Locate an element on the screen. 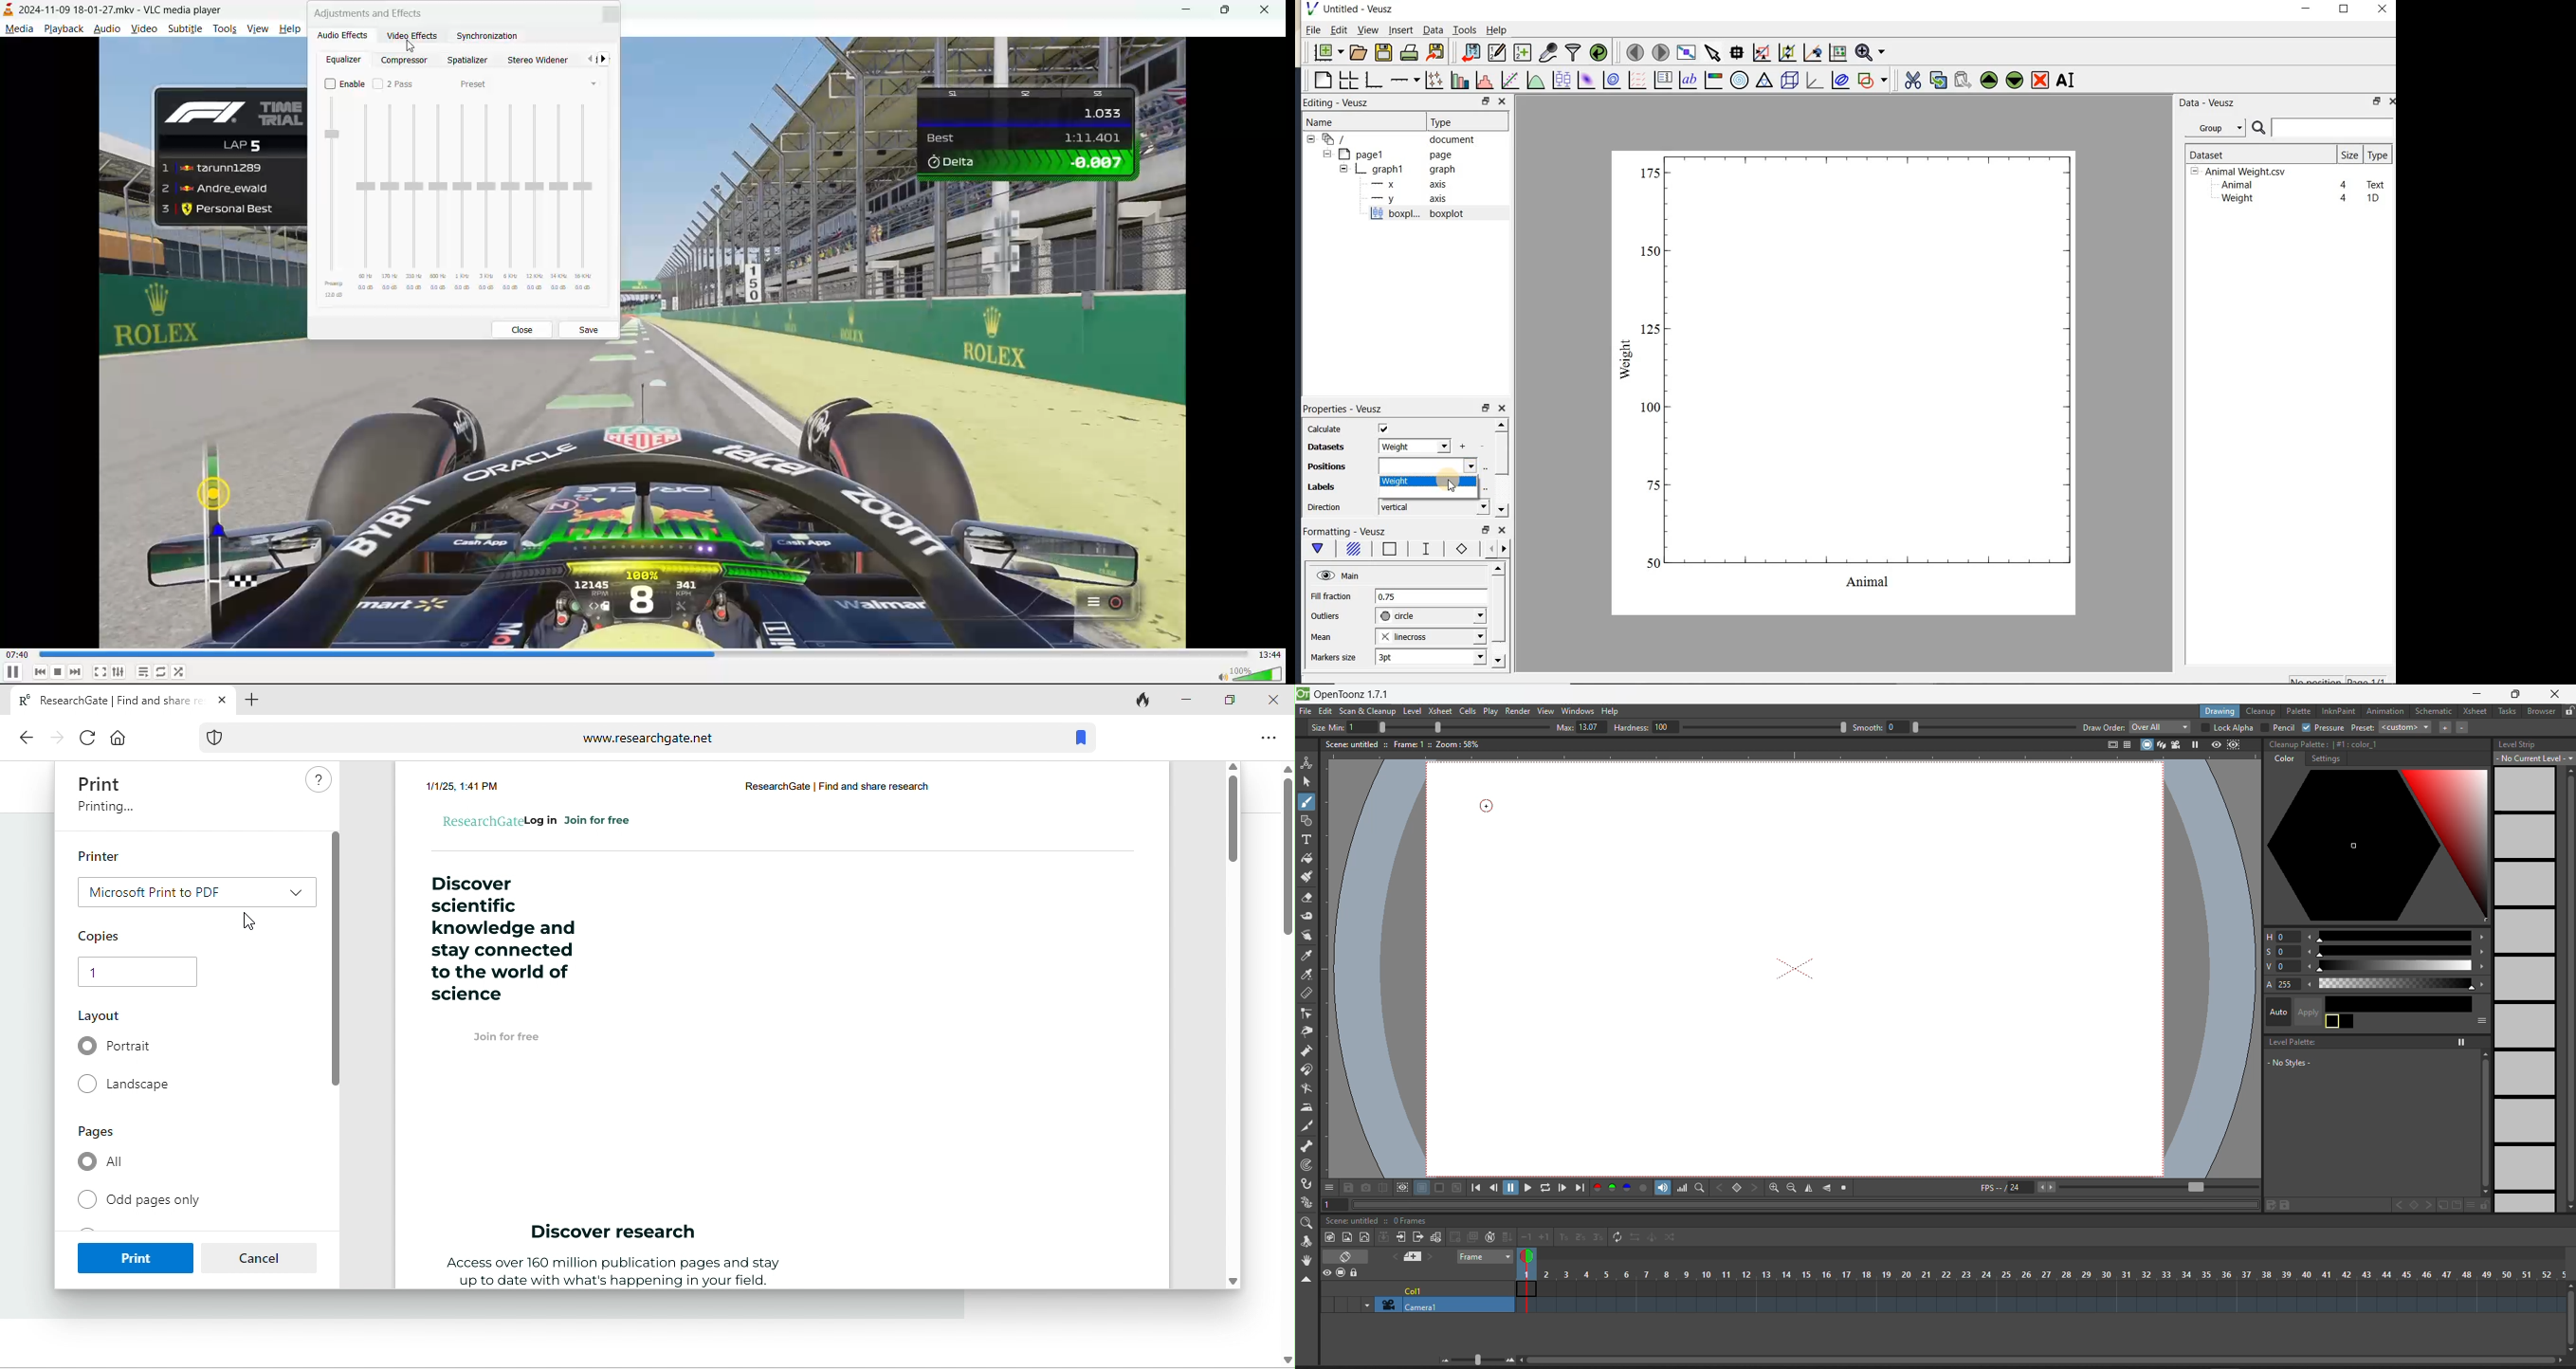 This screenshot has height=1372, width=2576. playback is located at coordinates (63, 27).